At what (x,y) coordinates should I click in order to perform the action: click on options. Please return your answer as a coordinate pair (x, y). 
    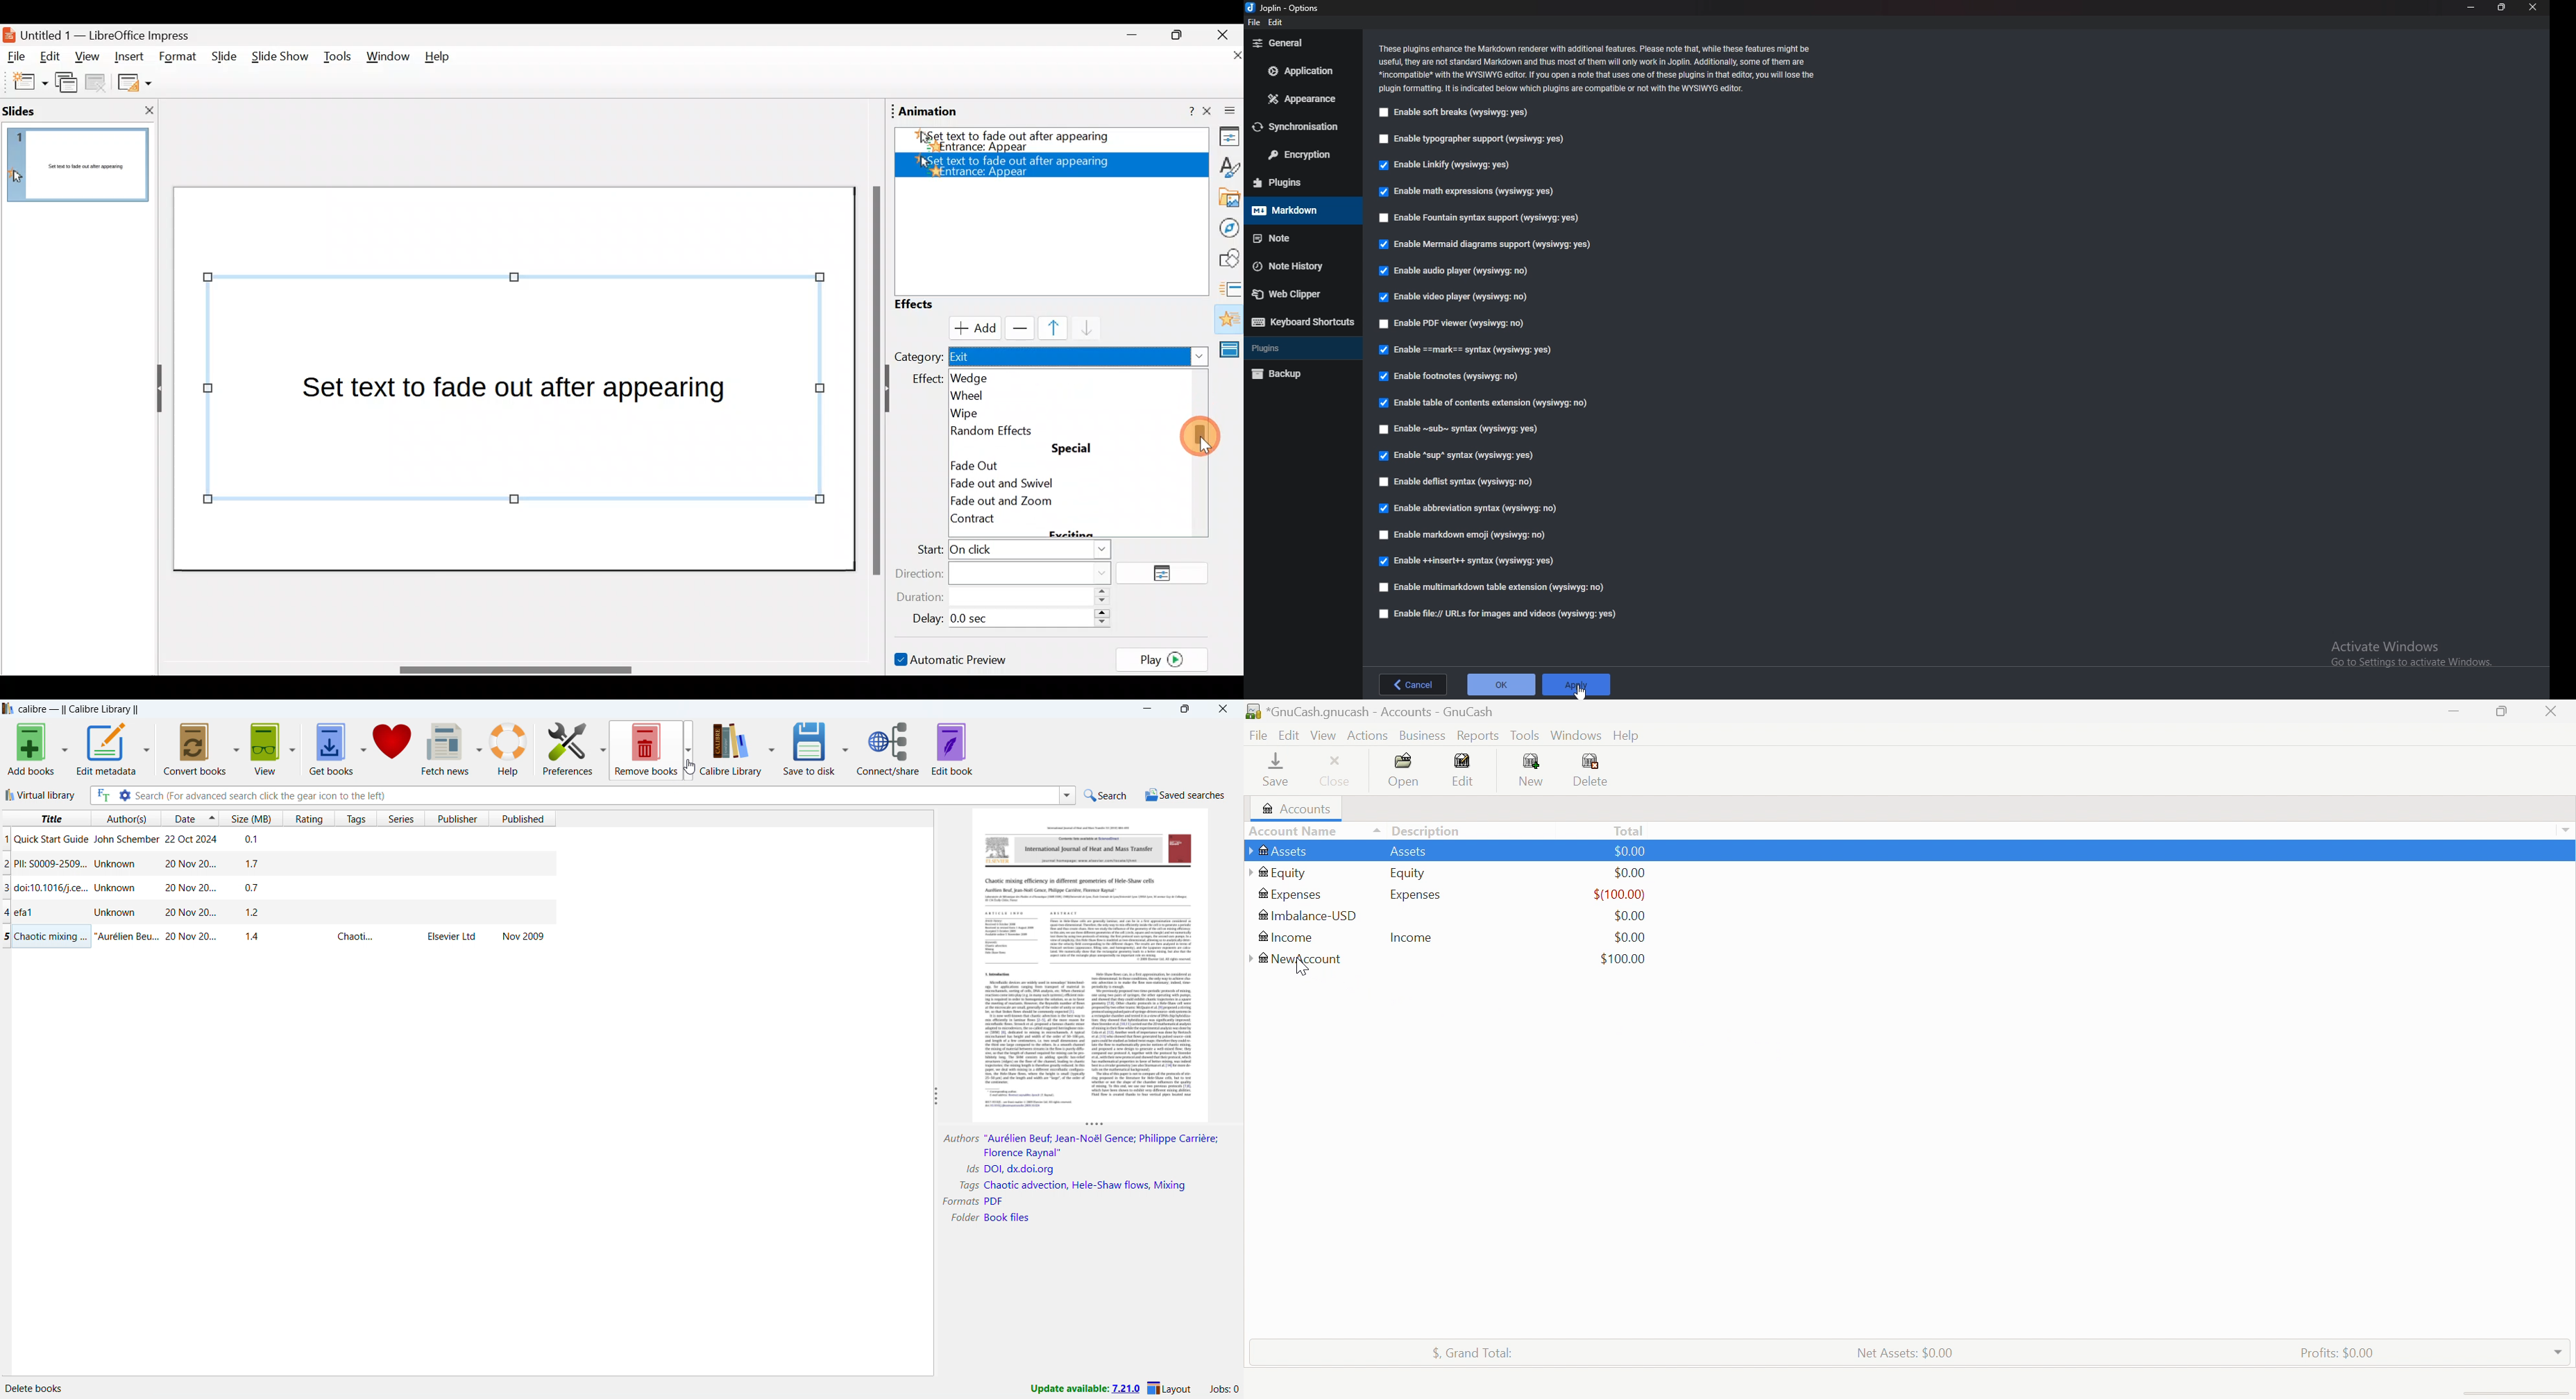
    Looking at the image, I should click on (1288, 7).